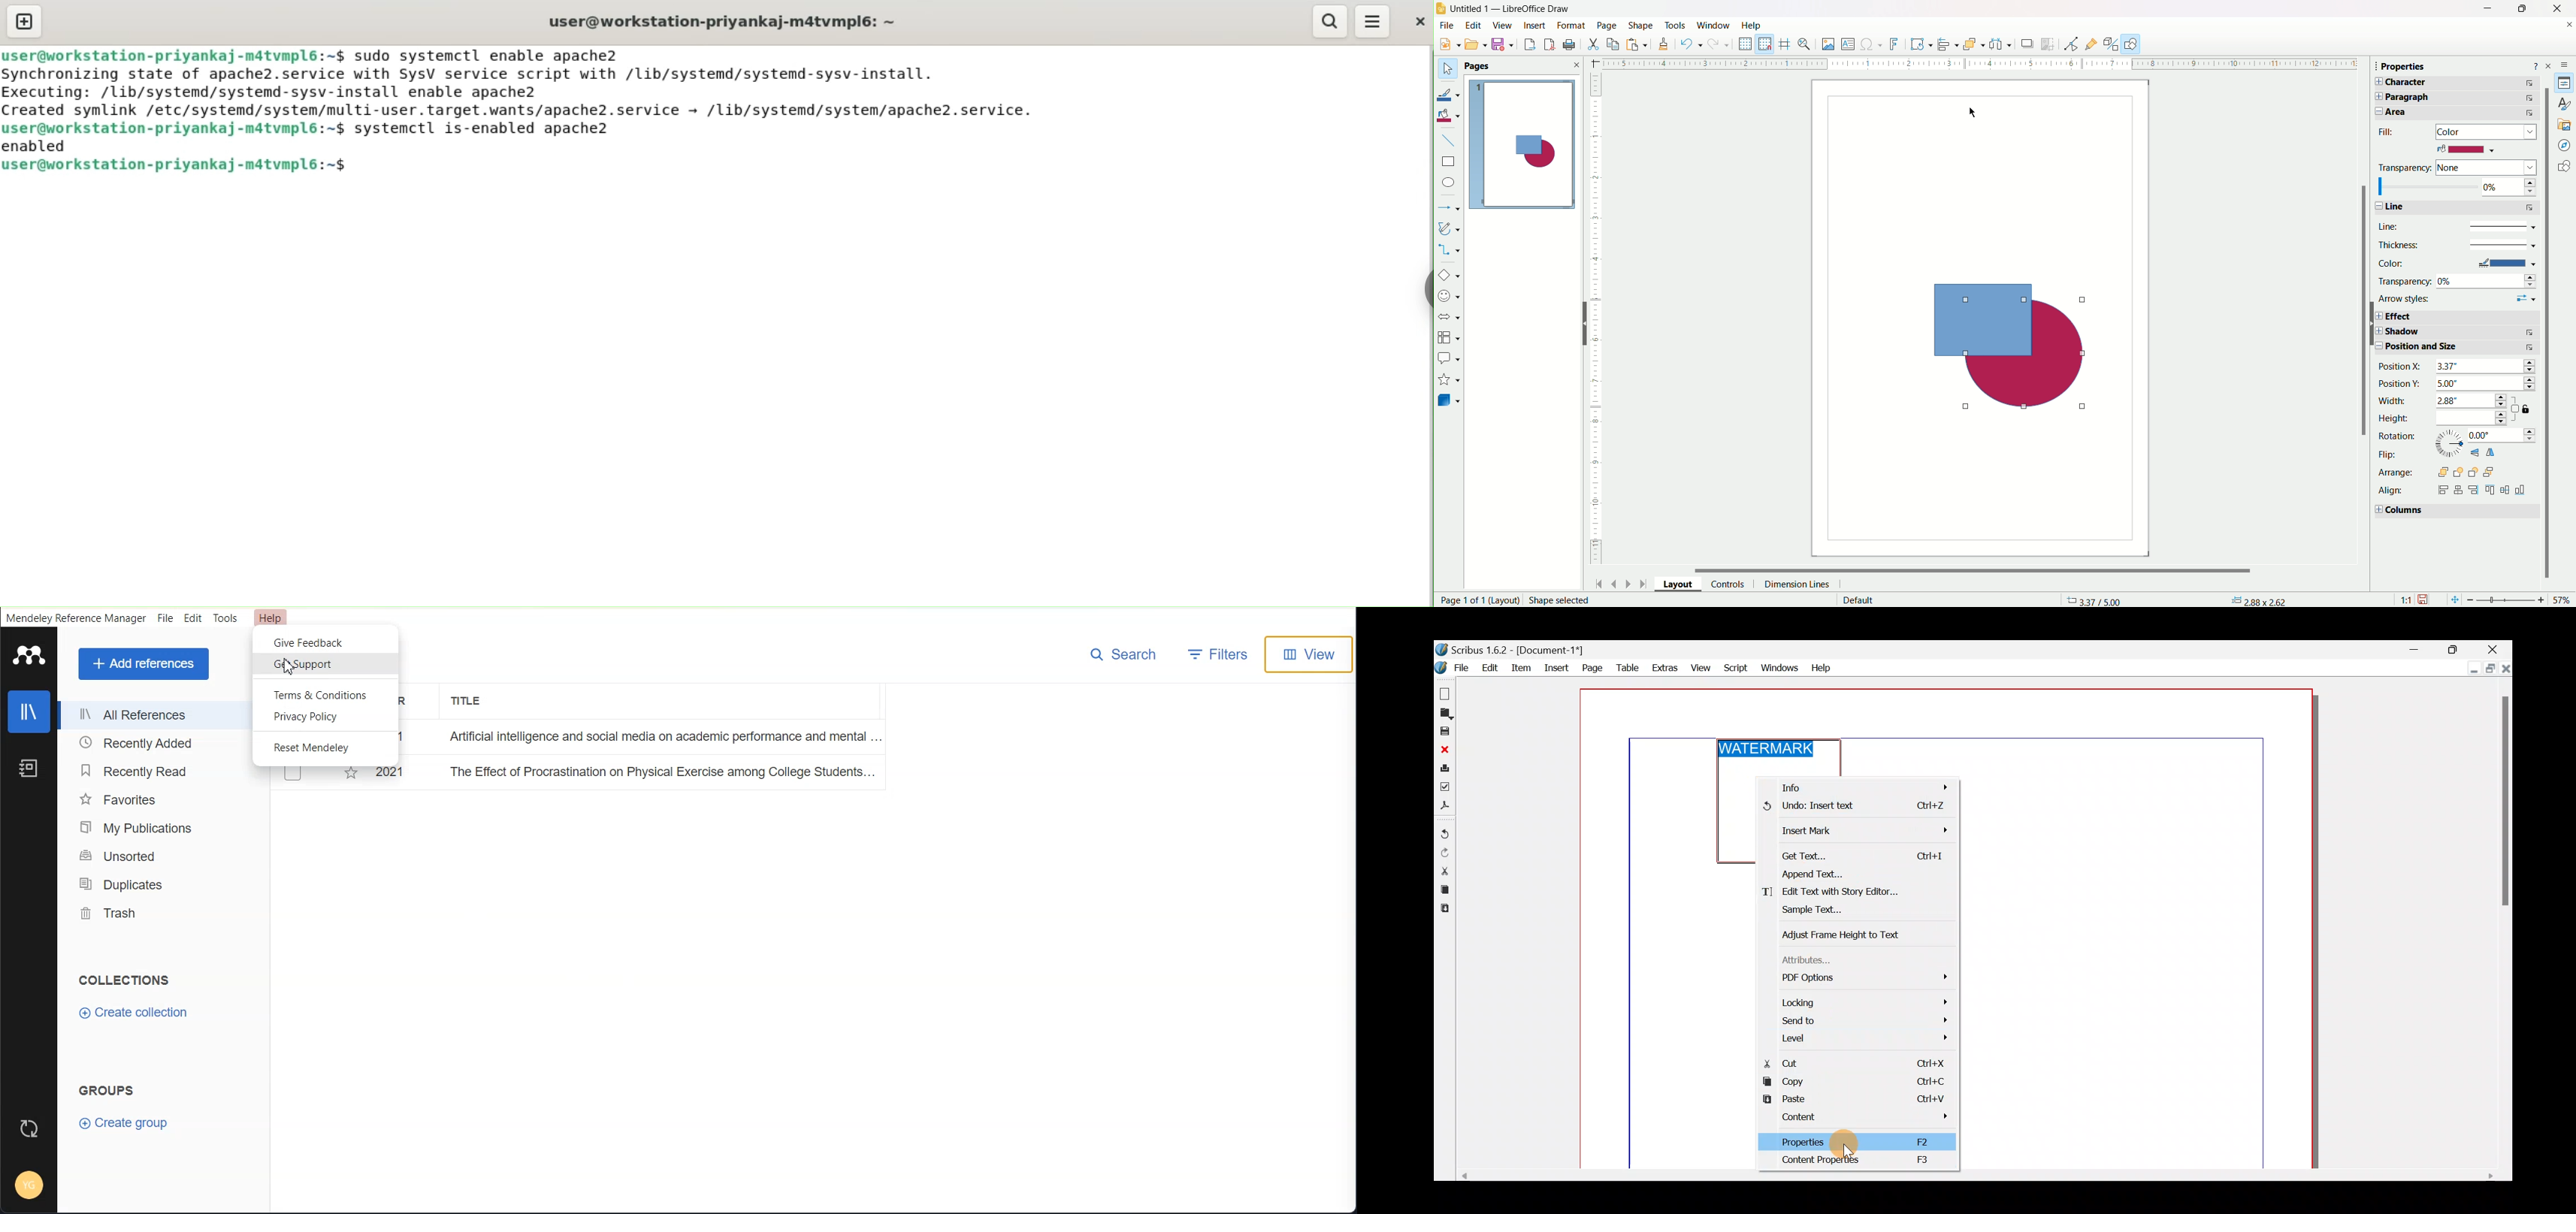 The width and height of the screenshot is (2576, 1232). Describe the element at coordinates (2456, 208) in the screenshot. I see `line` at that location.